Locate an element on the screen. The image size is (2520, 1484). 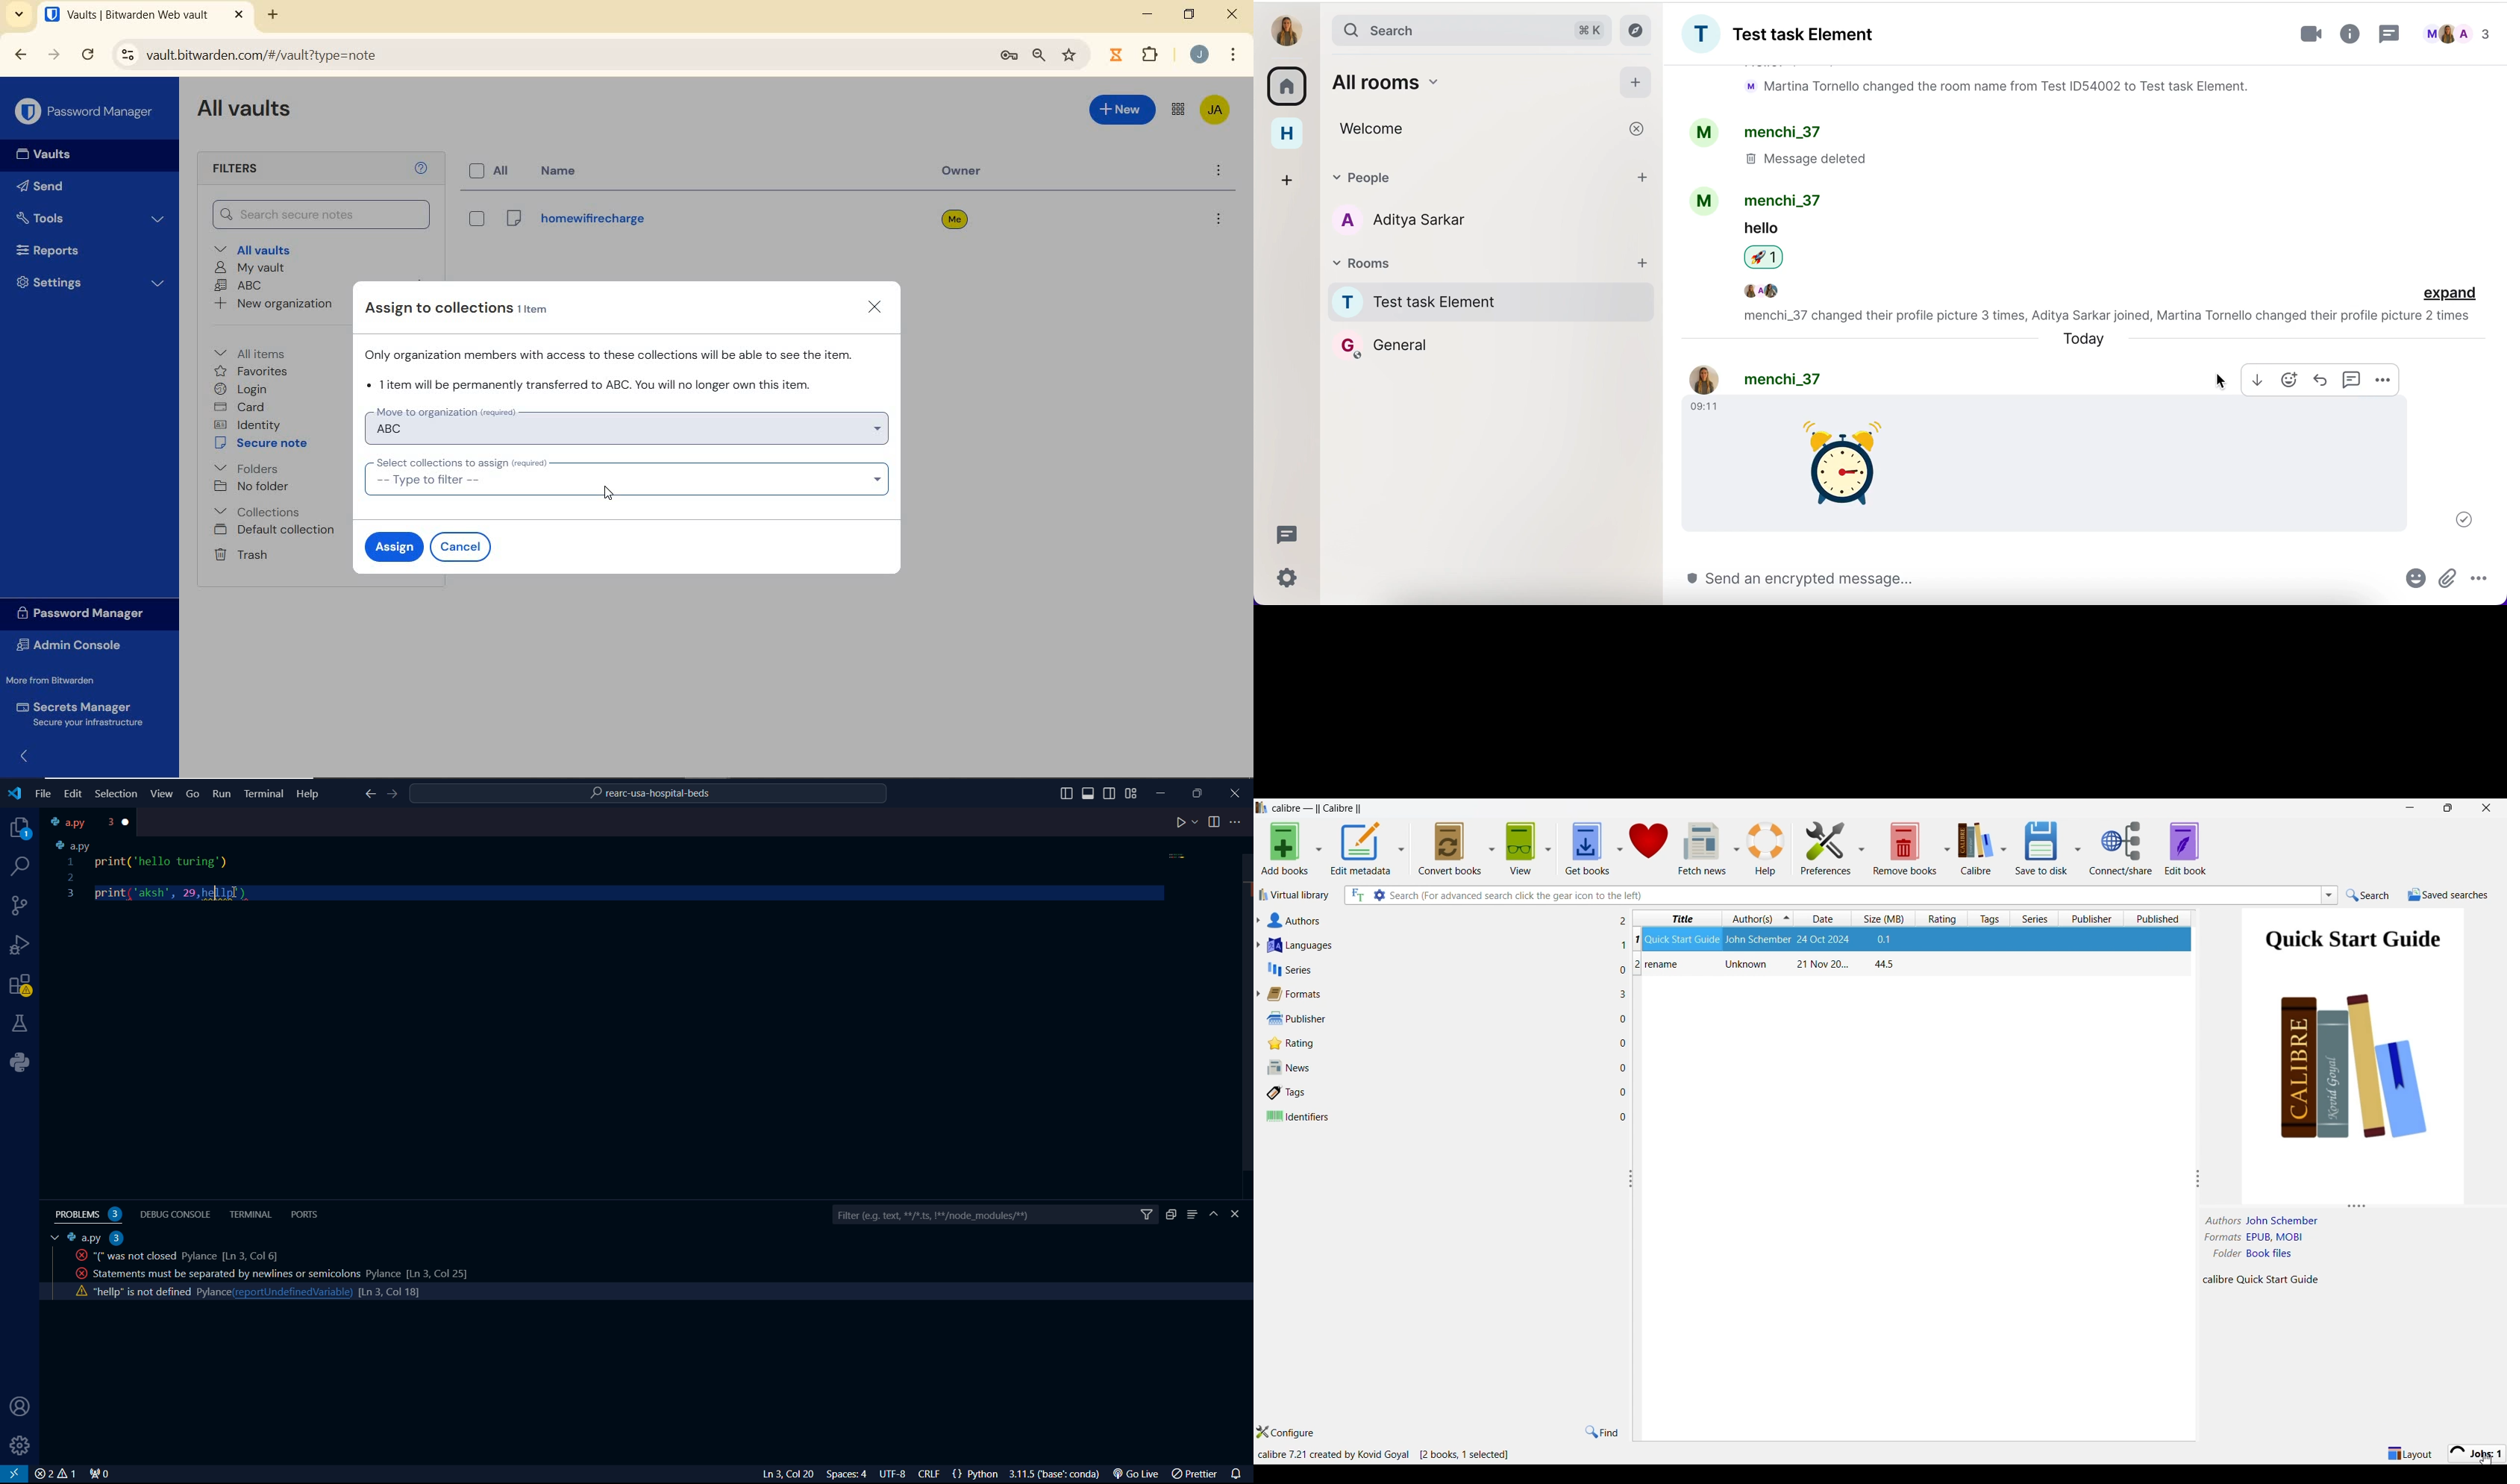
VS is located at coordinates (14, 1474).